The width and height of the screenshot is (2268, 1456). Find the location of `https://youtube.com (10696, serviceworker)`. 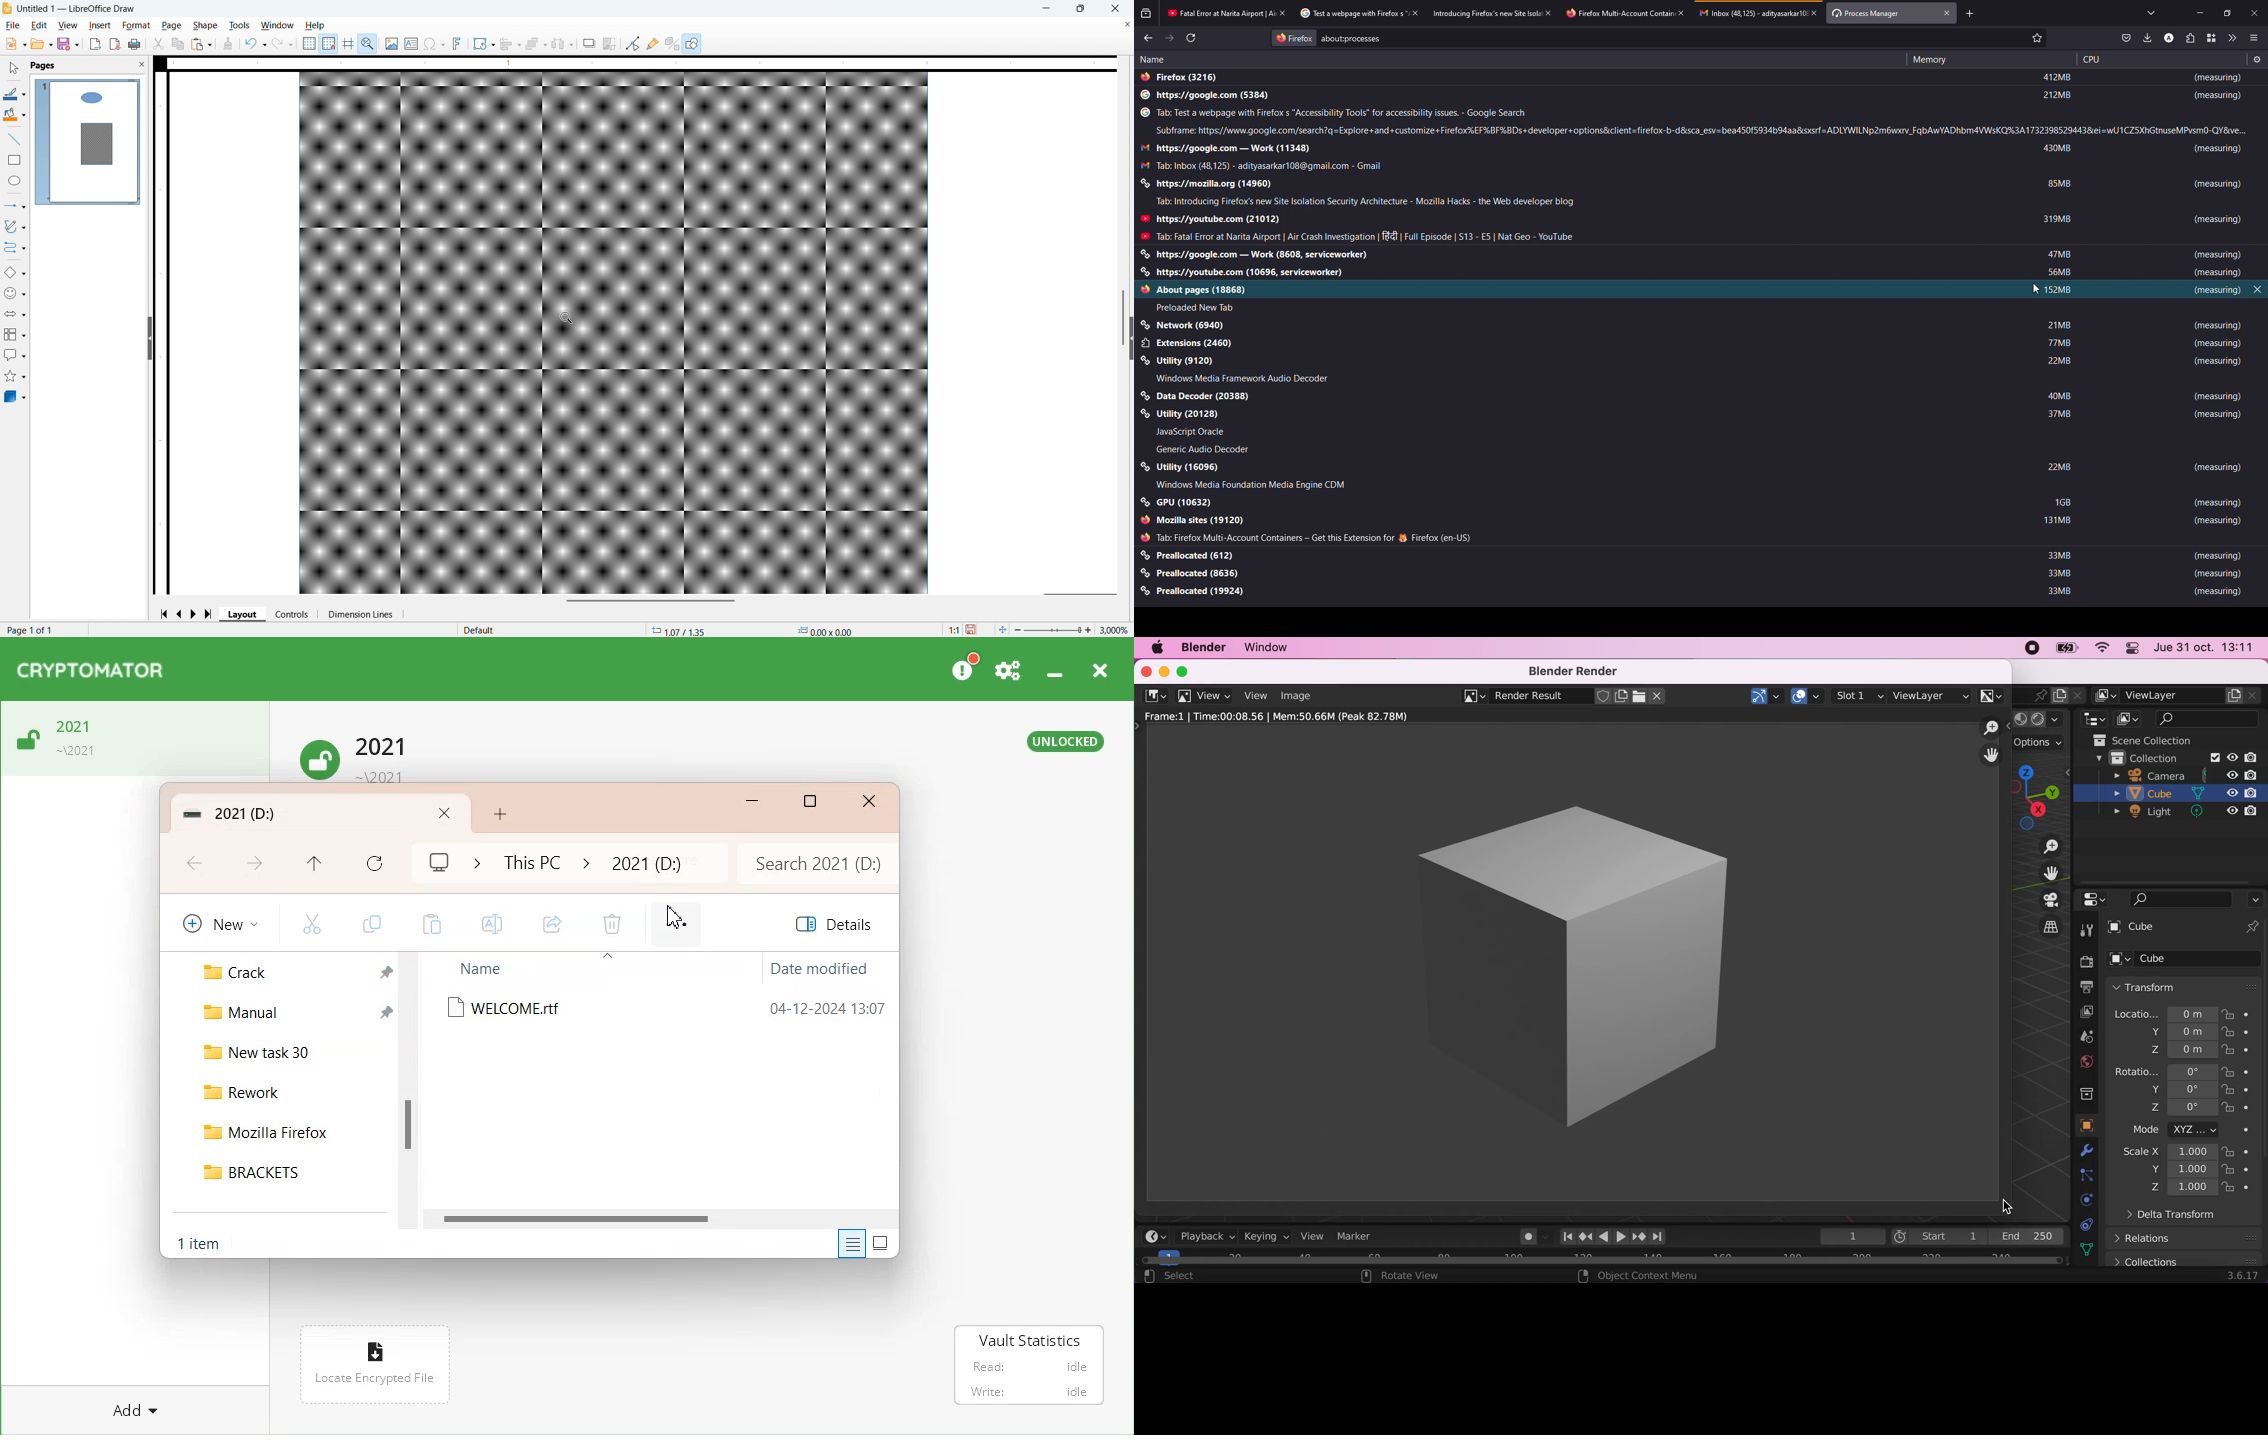

https://youtube.com (10696, serviceworker) is located at coordinates (1243, 272).